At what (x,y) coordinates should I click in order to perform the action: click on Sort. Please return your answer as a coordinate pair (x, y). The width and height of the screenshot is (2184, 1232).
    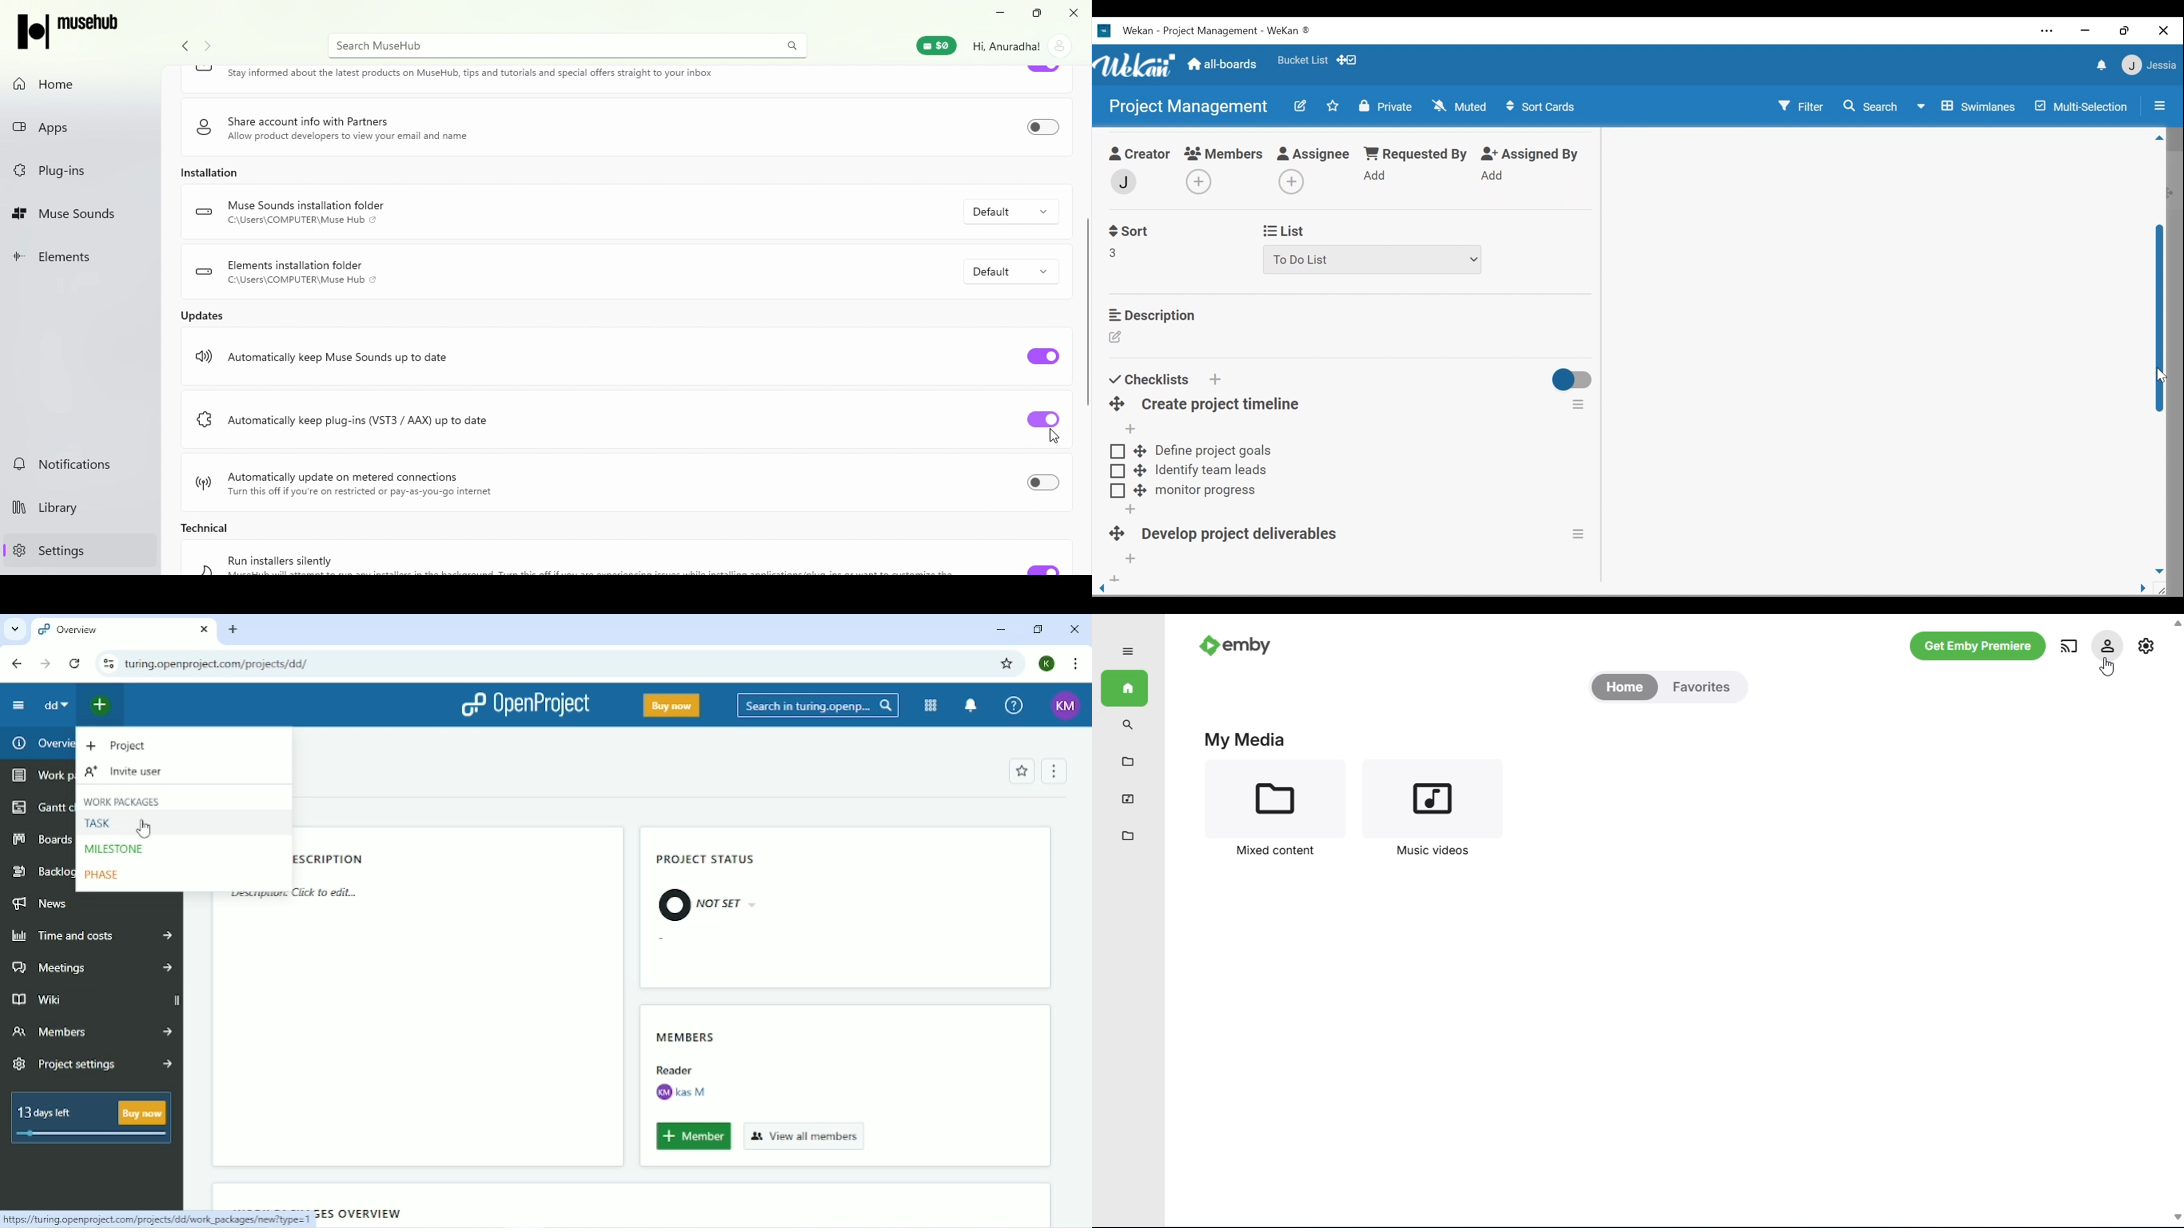
    Looking at the image, I should click on (1128, 231).